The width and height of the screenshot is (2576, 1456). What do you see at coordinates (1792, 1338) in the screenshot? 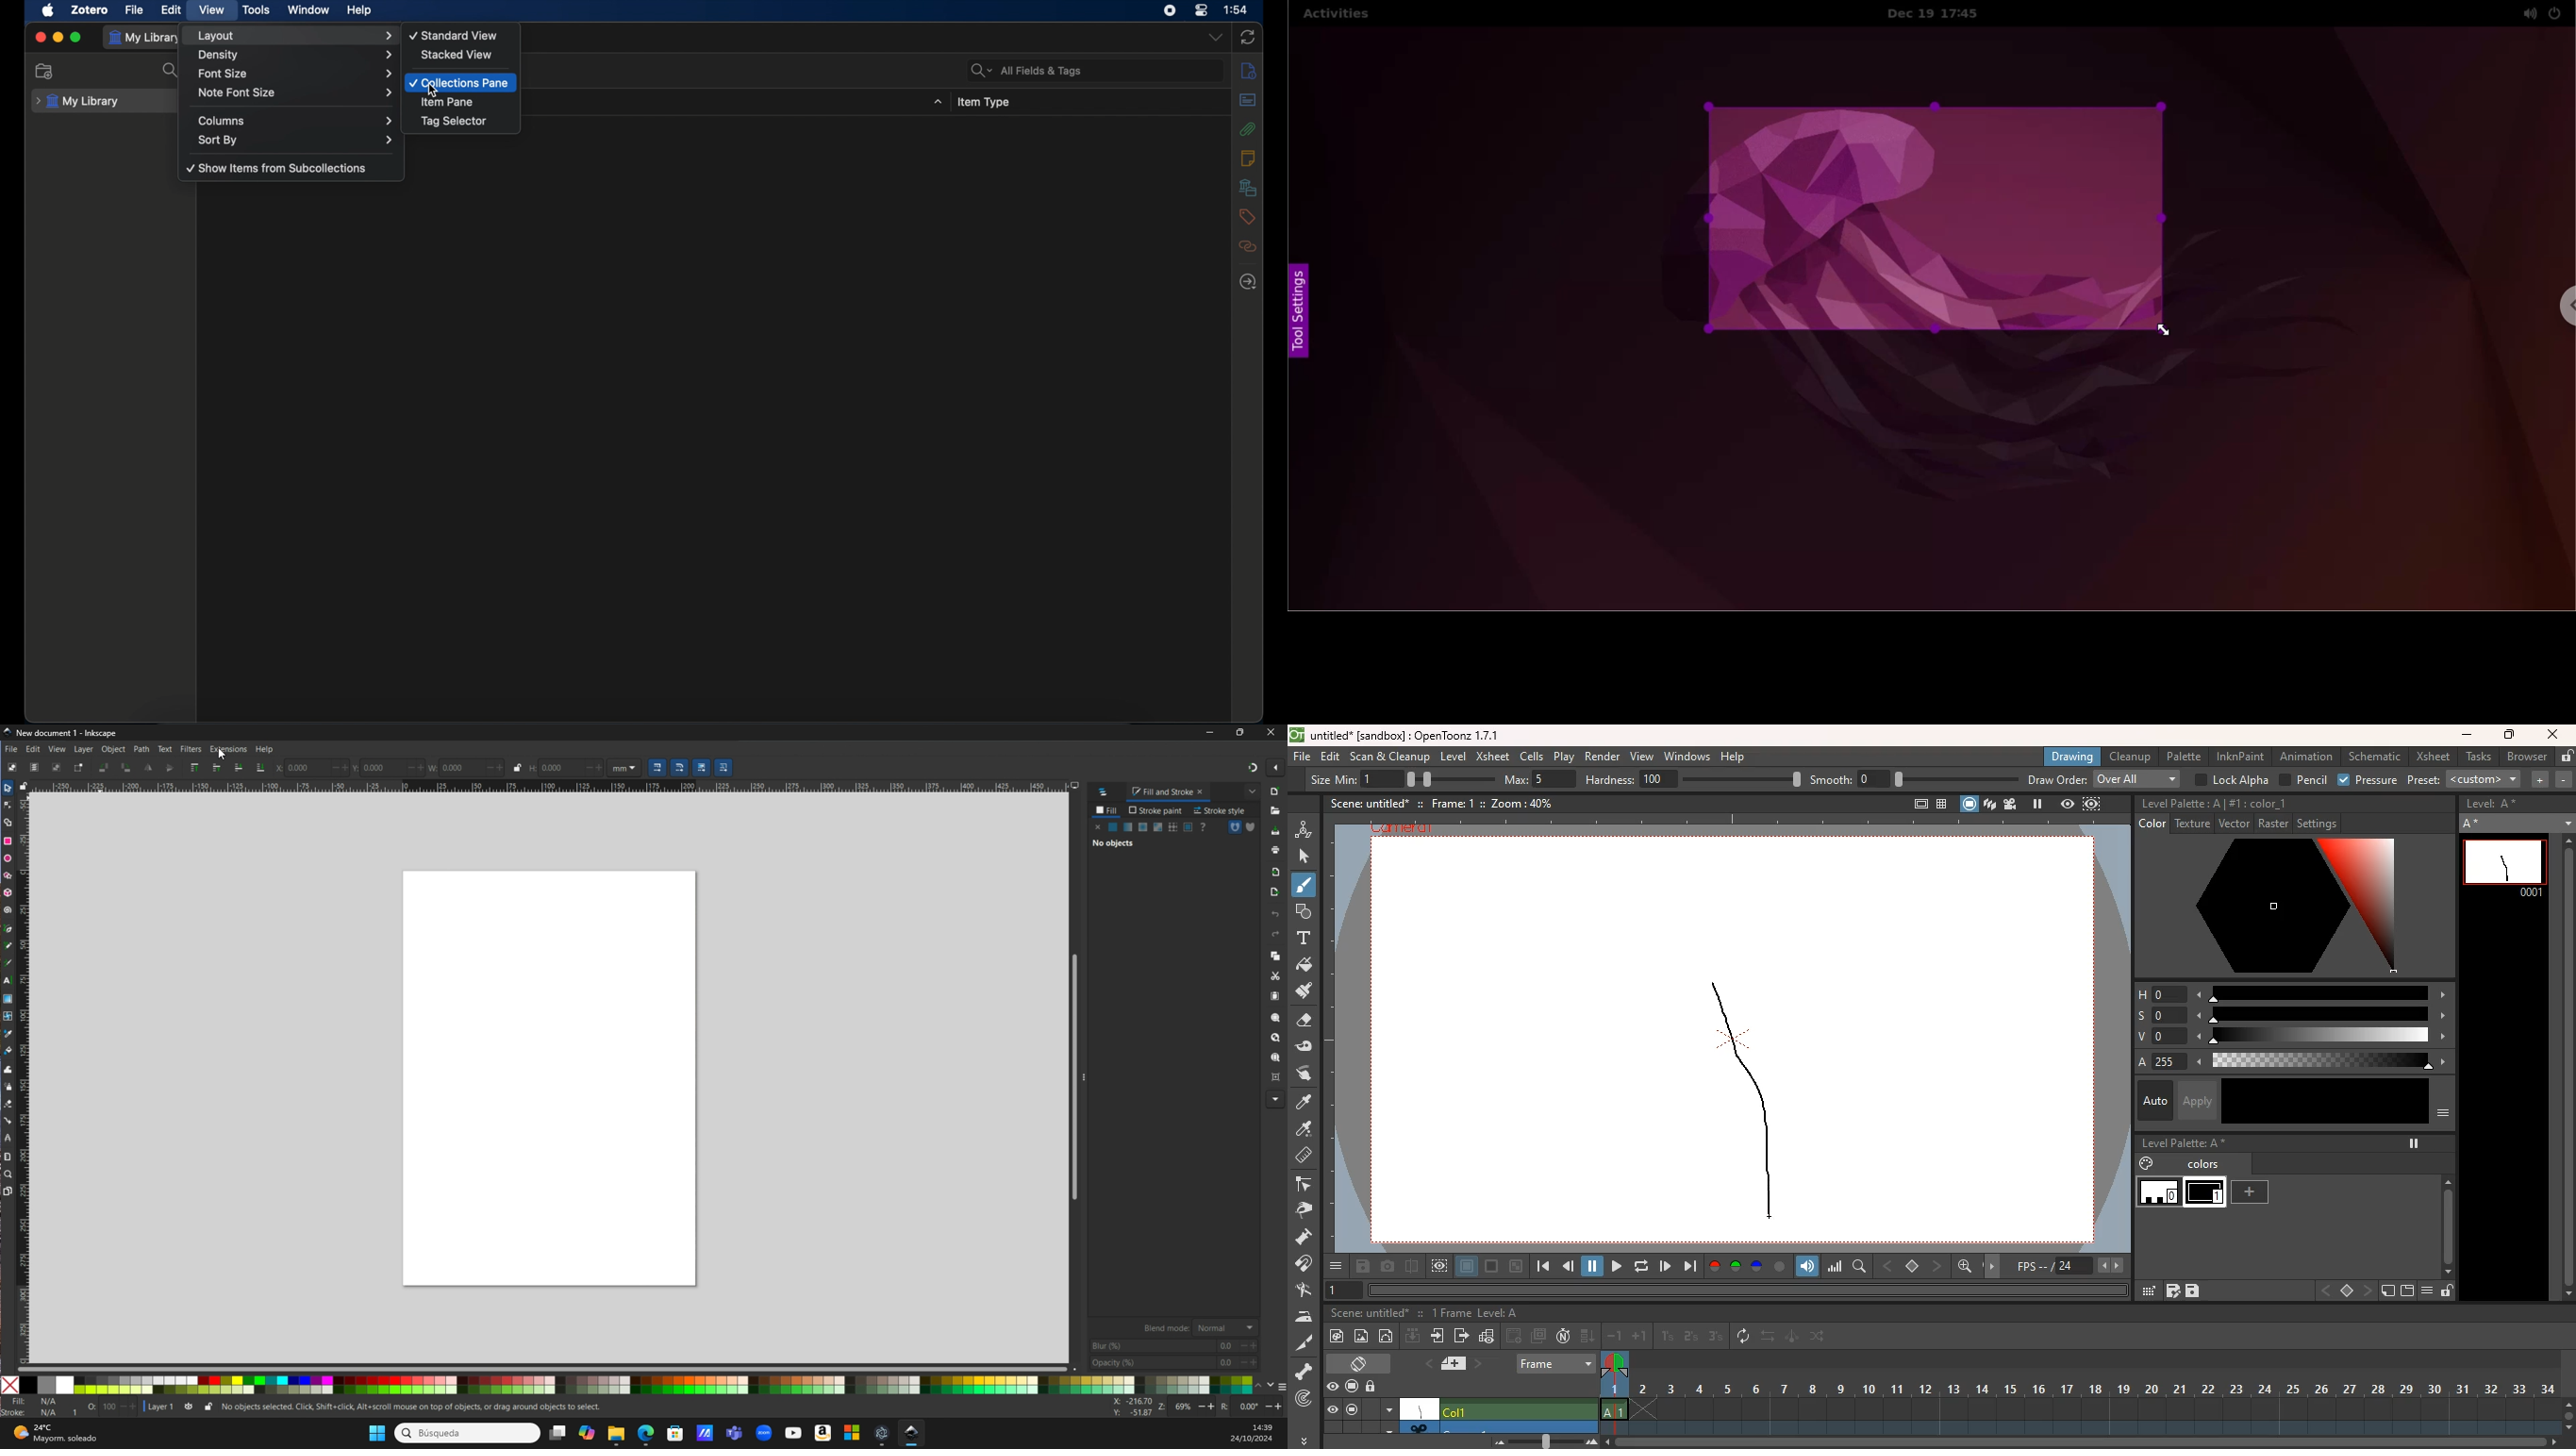
I see `animate` at bounding box center [1792, 1338].